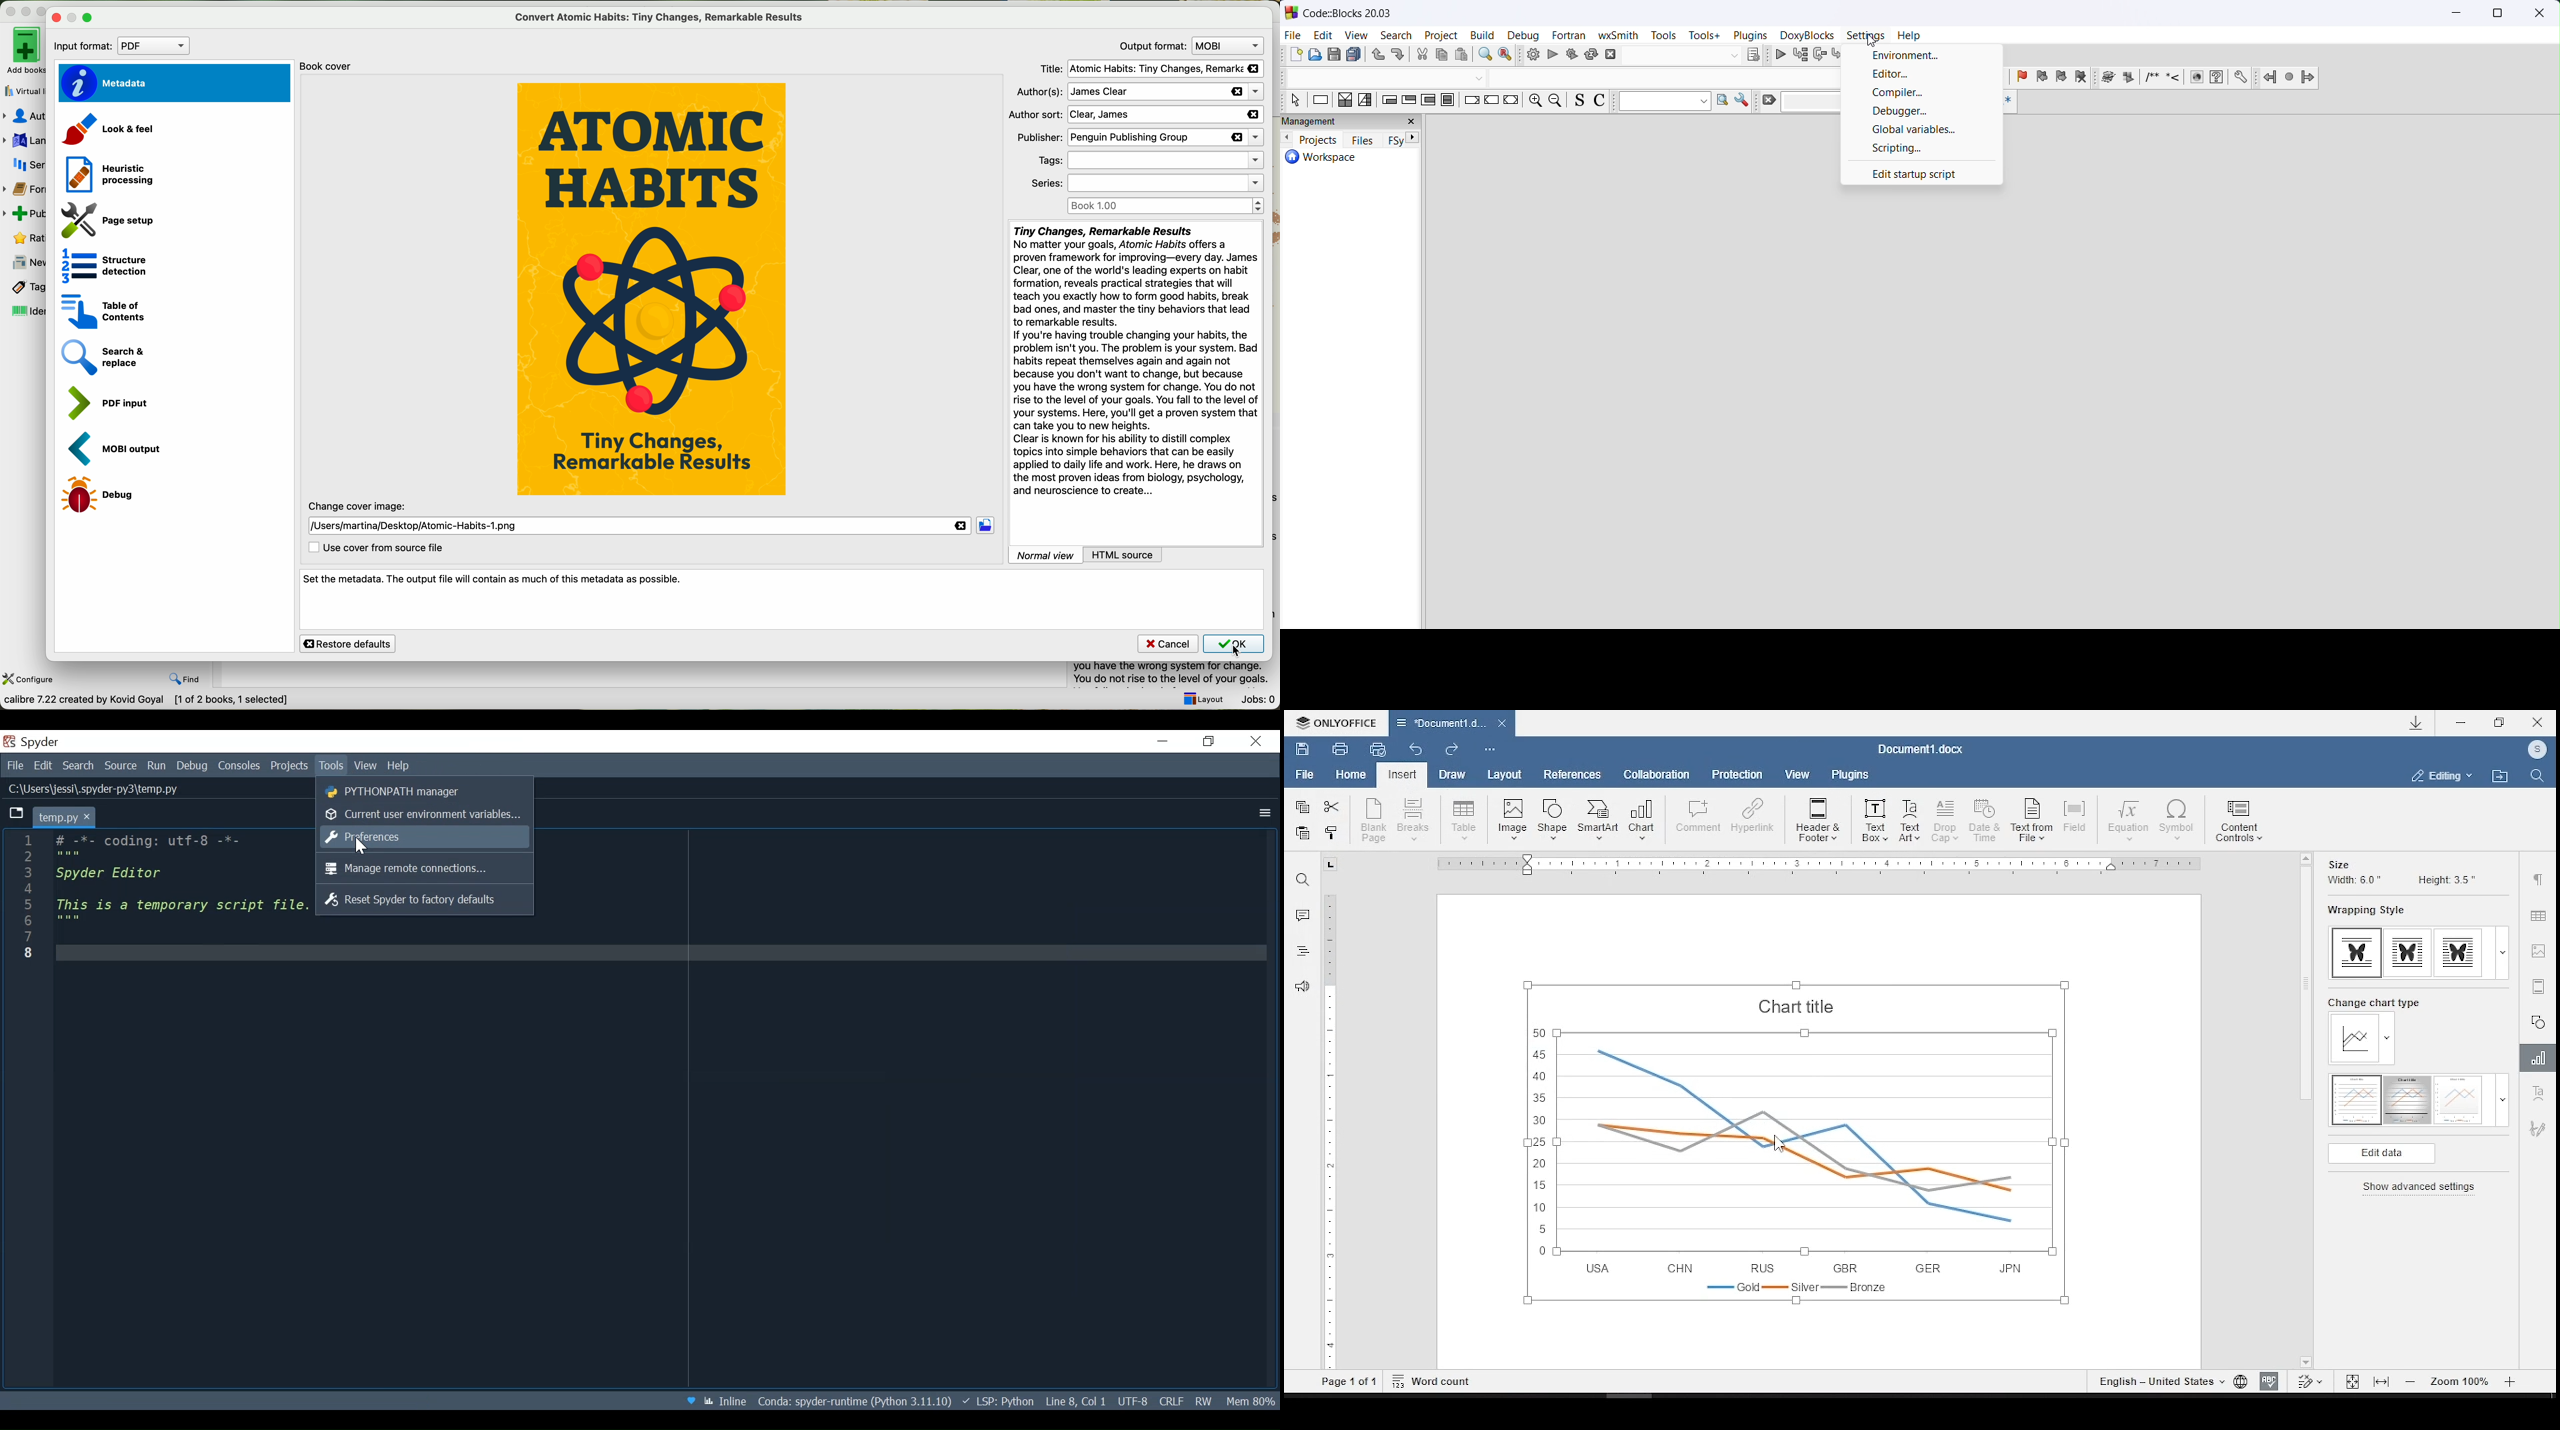 Image resolution: width=2576 pixels, height=1456 pixels. What do you see at coordinates (1348, 12) in the screenshot?
I see `title` at bounding box center [1348, 12].